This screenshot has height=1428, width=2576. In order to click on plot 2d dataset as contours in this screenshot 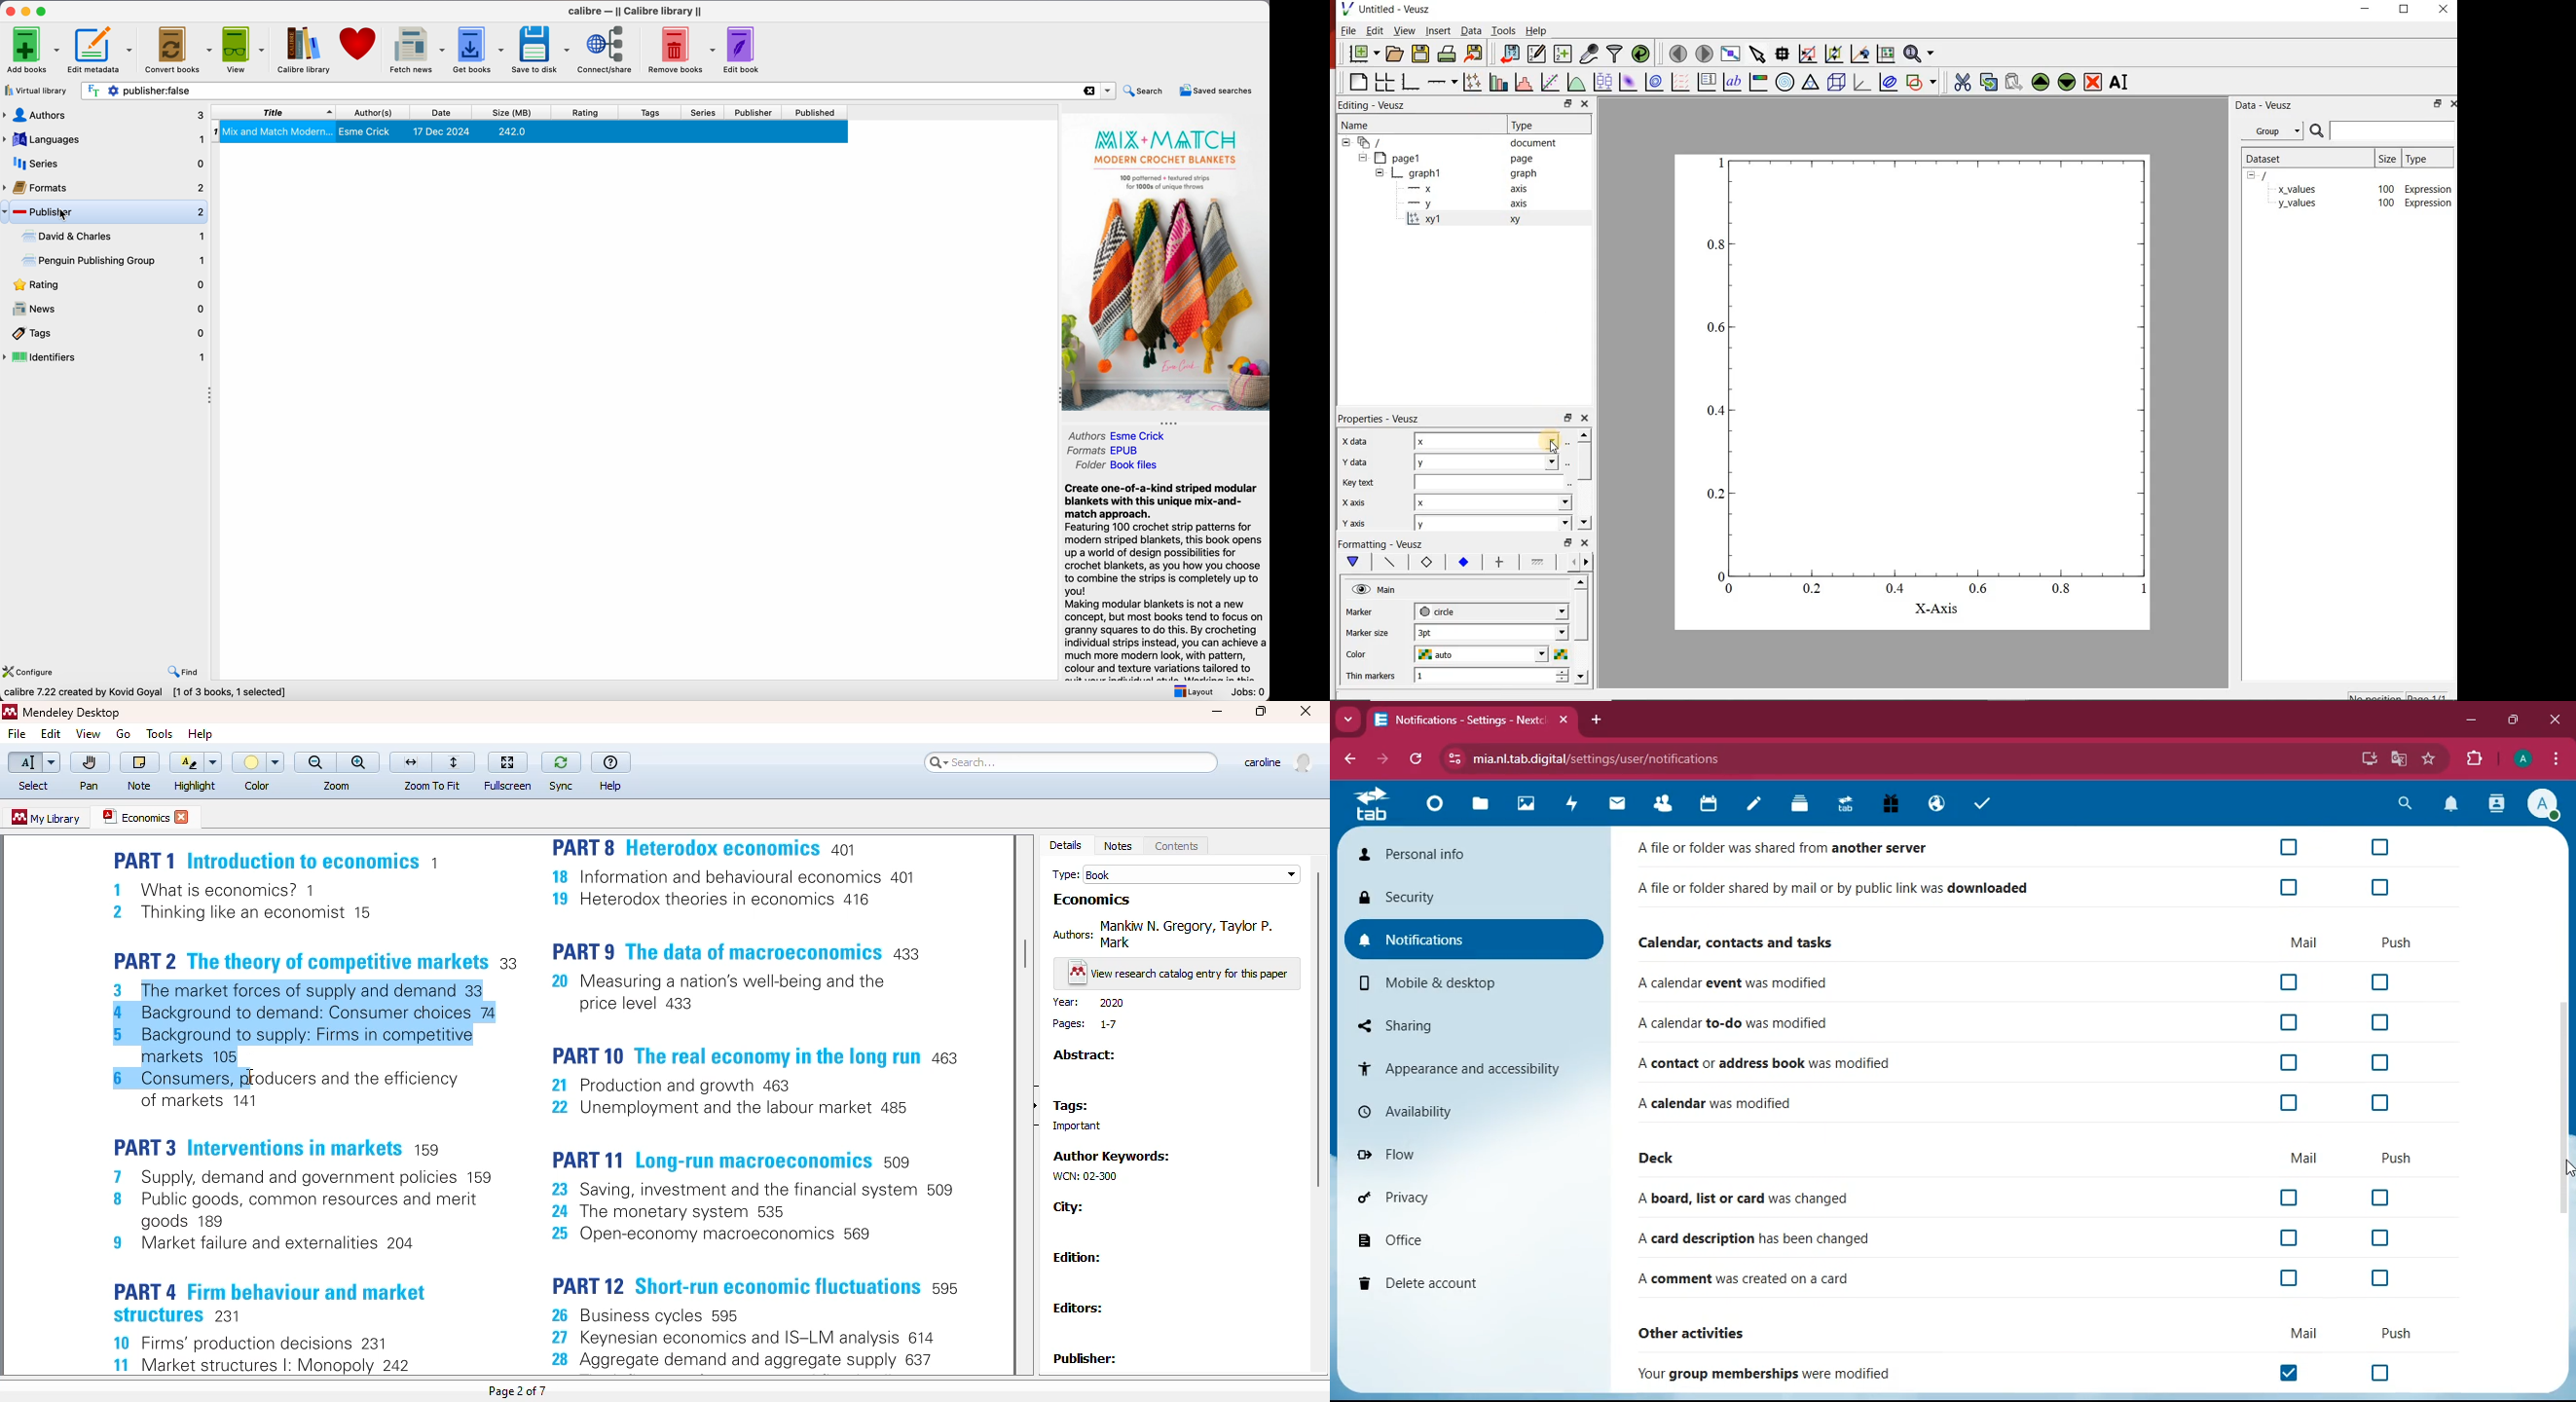, I will do `click(1655, 82)`.